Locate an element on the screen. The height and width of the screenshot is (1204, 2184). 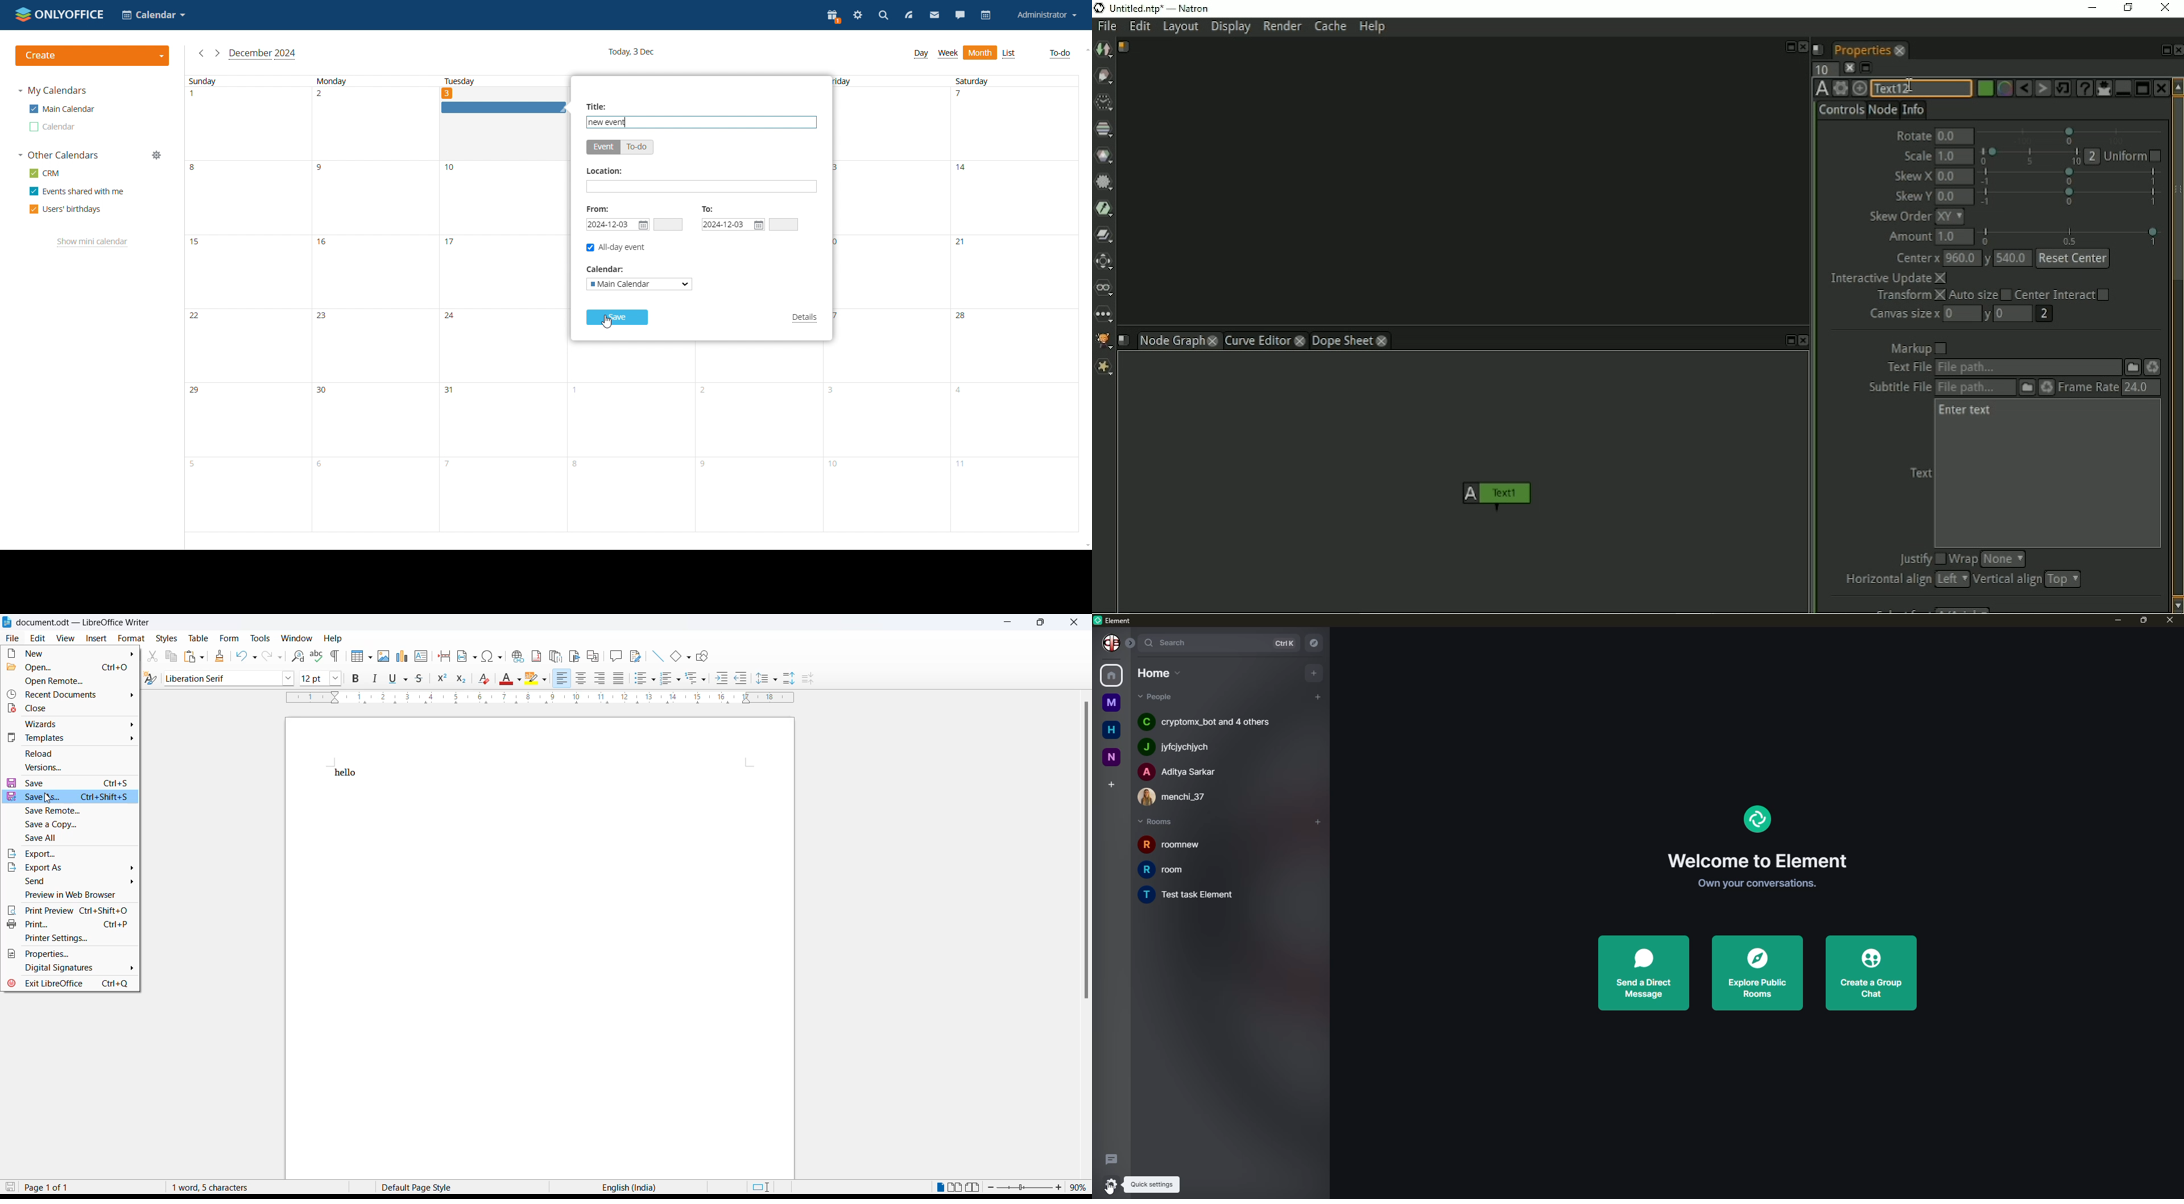
profile is located at coordinates (1108, 642).